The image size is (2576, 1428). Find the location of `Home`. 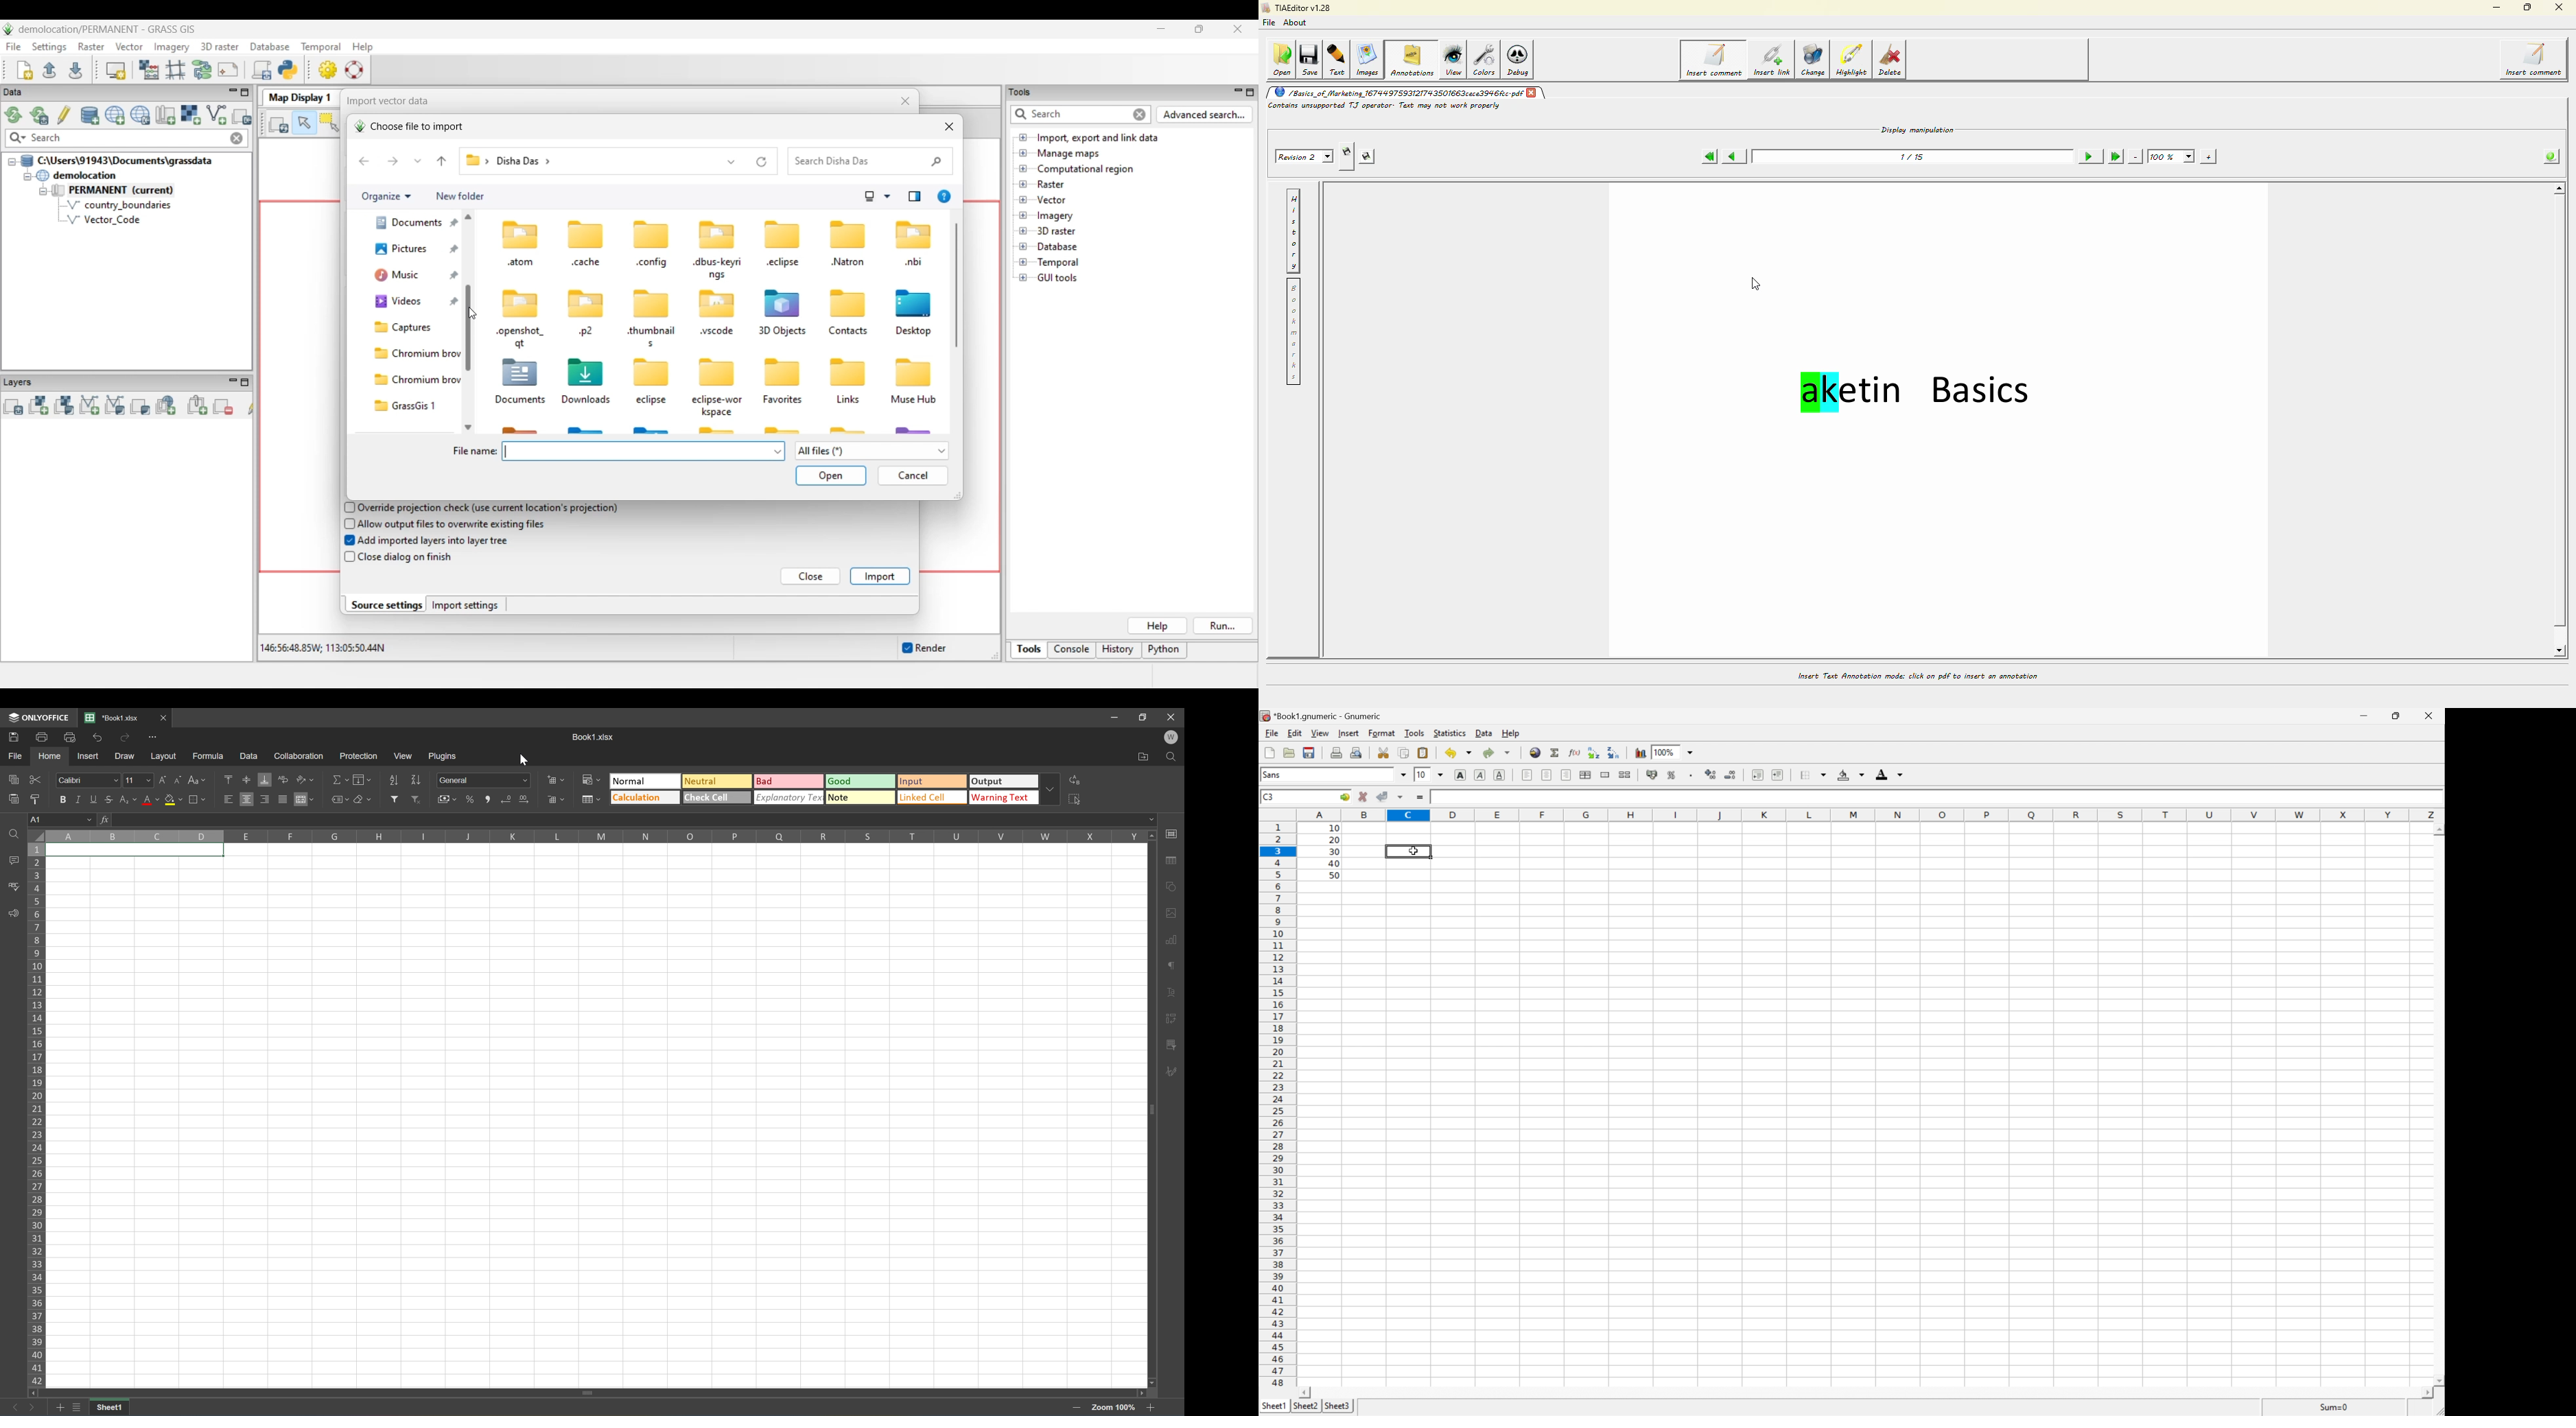

Home is located at coordinates (48, 757).